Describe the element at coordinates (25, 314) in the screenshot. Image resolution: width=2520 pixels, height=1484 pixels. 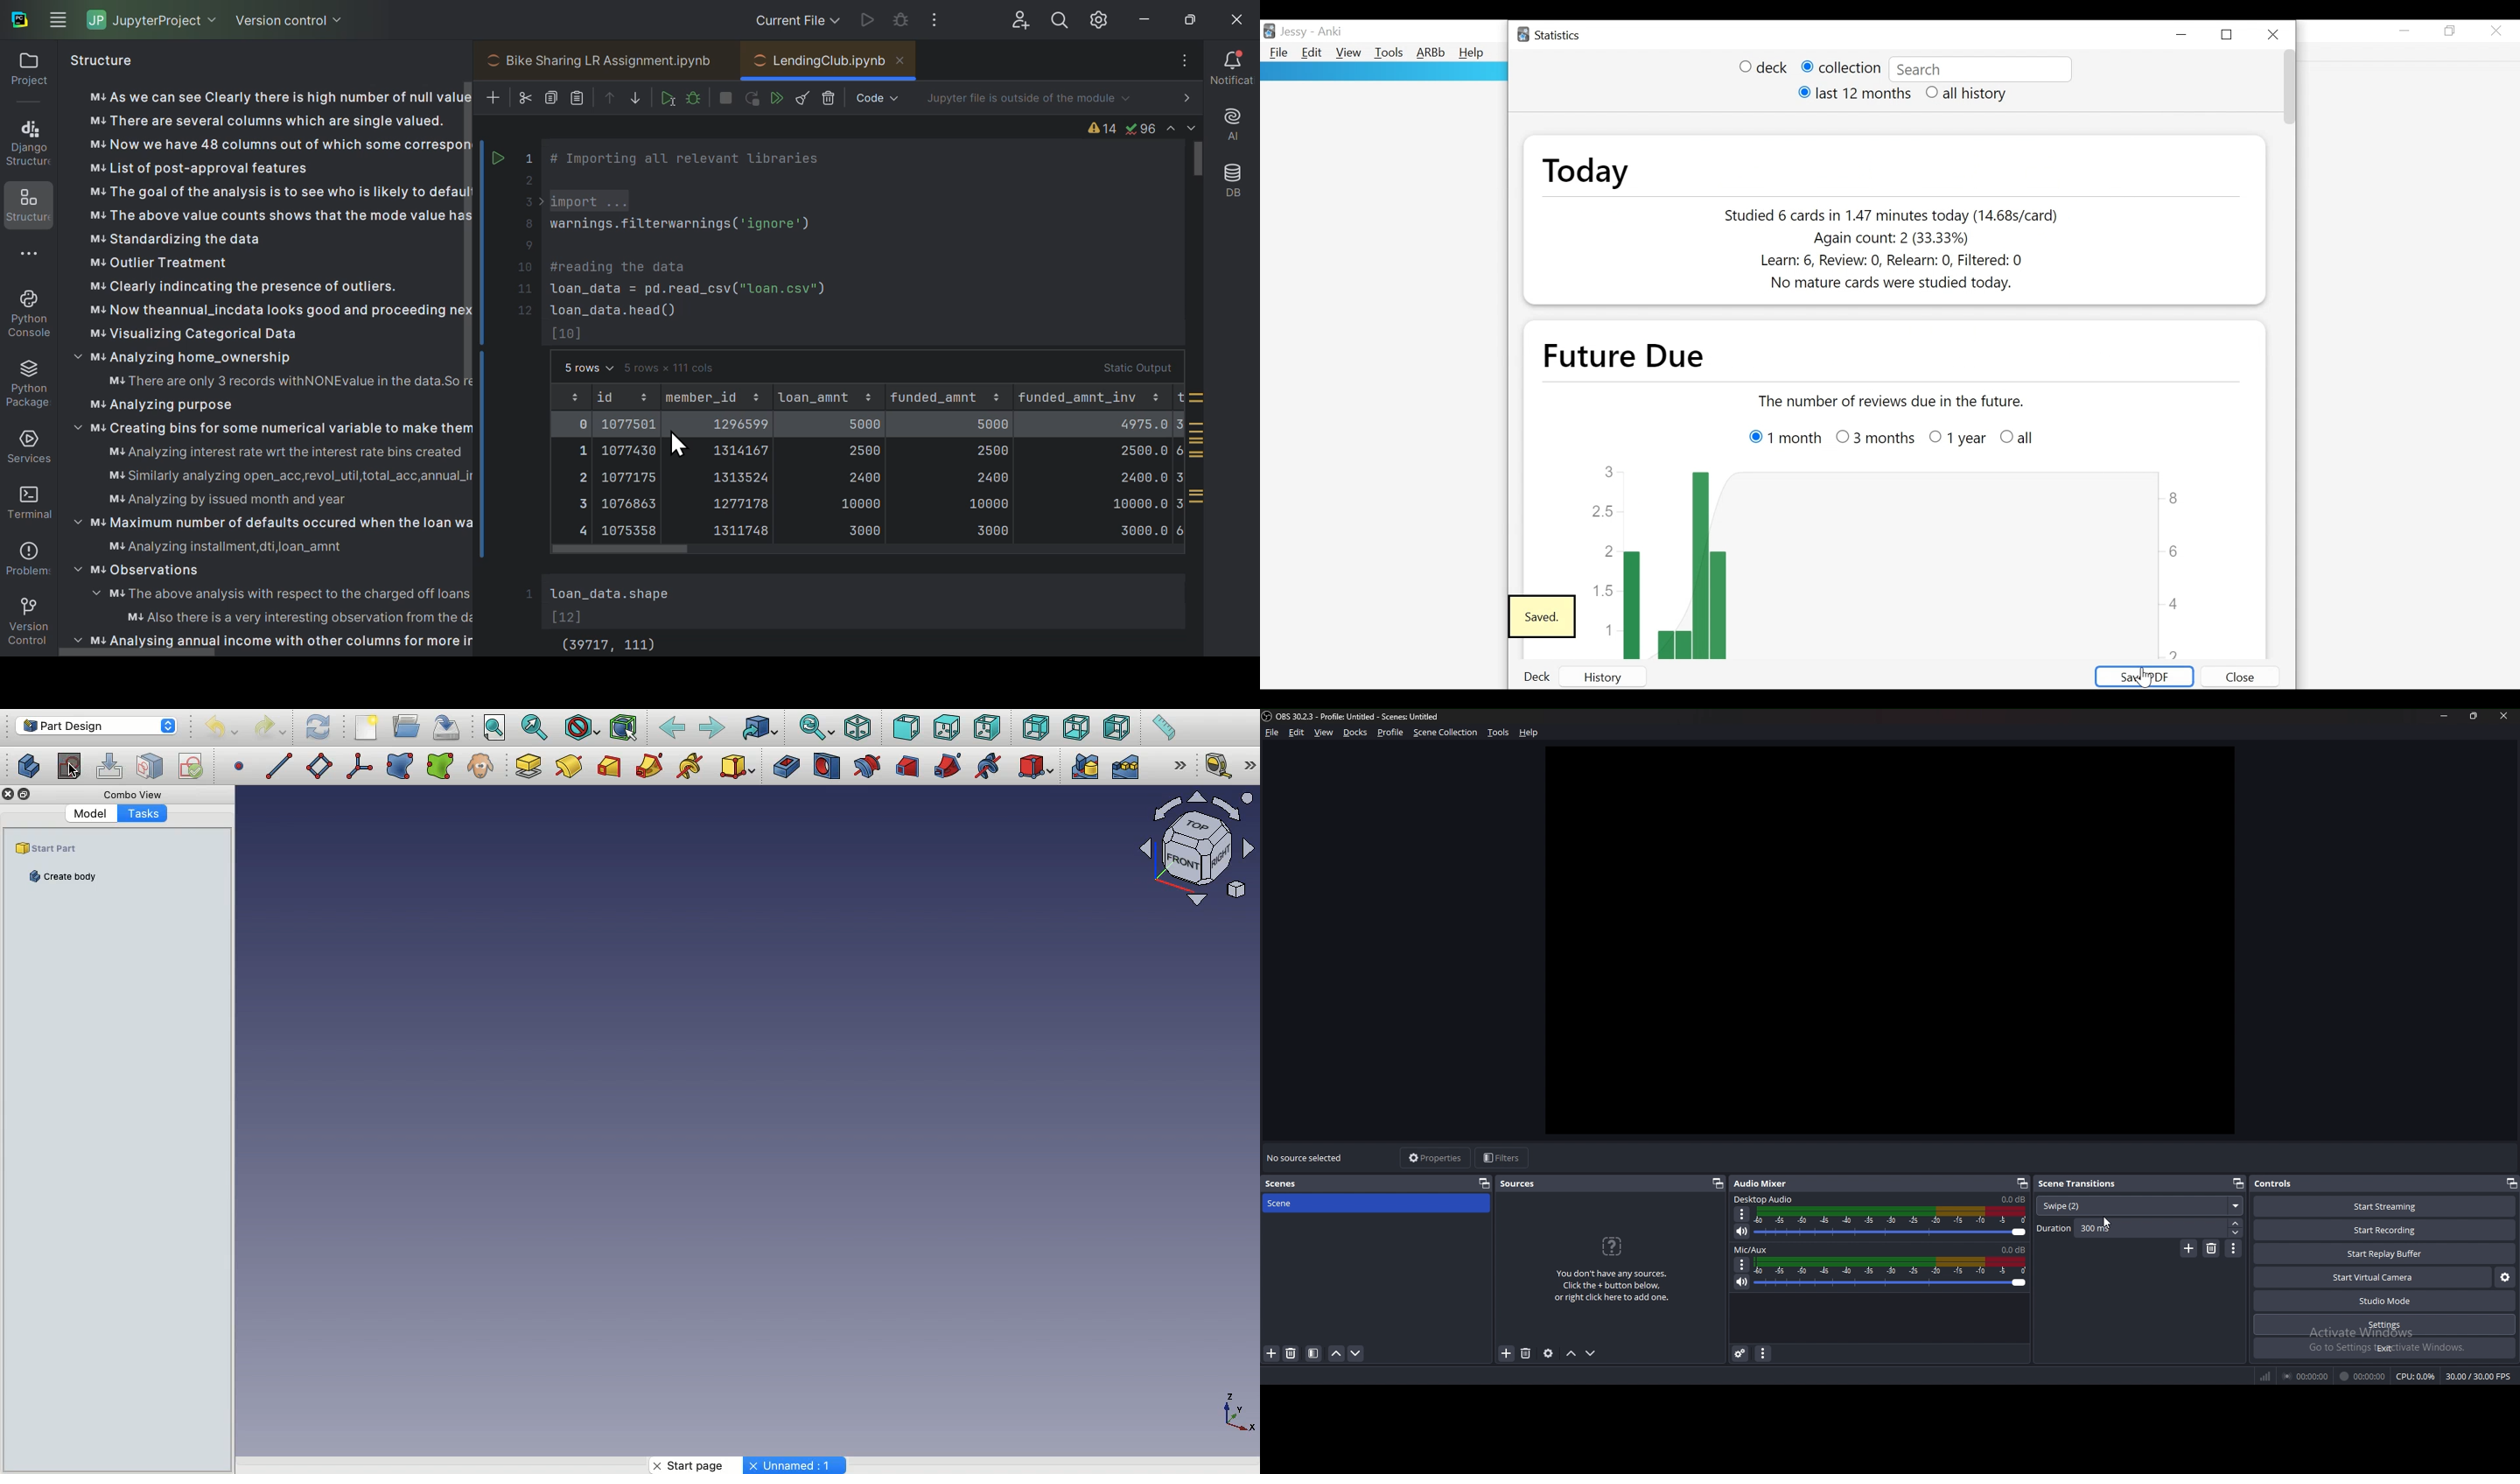
I see `Python console` at that location.